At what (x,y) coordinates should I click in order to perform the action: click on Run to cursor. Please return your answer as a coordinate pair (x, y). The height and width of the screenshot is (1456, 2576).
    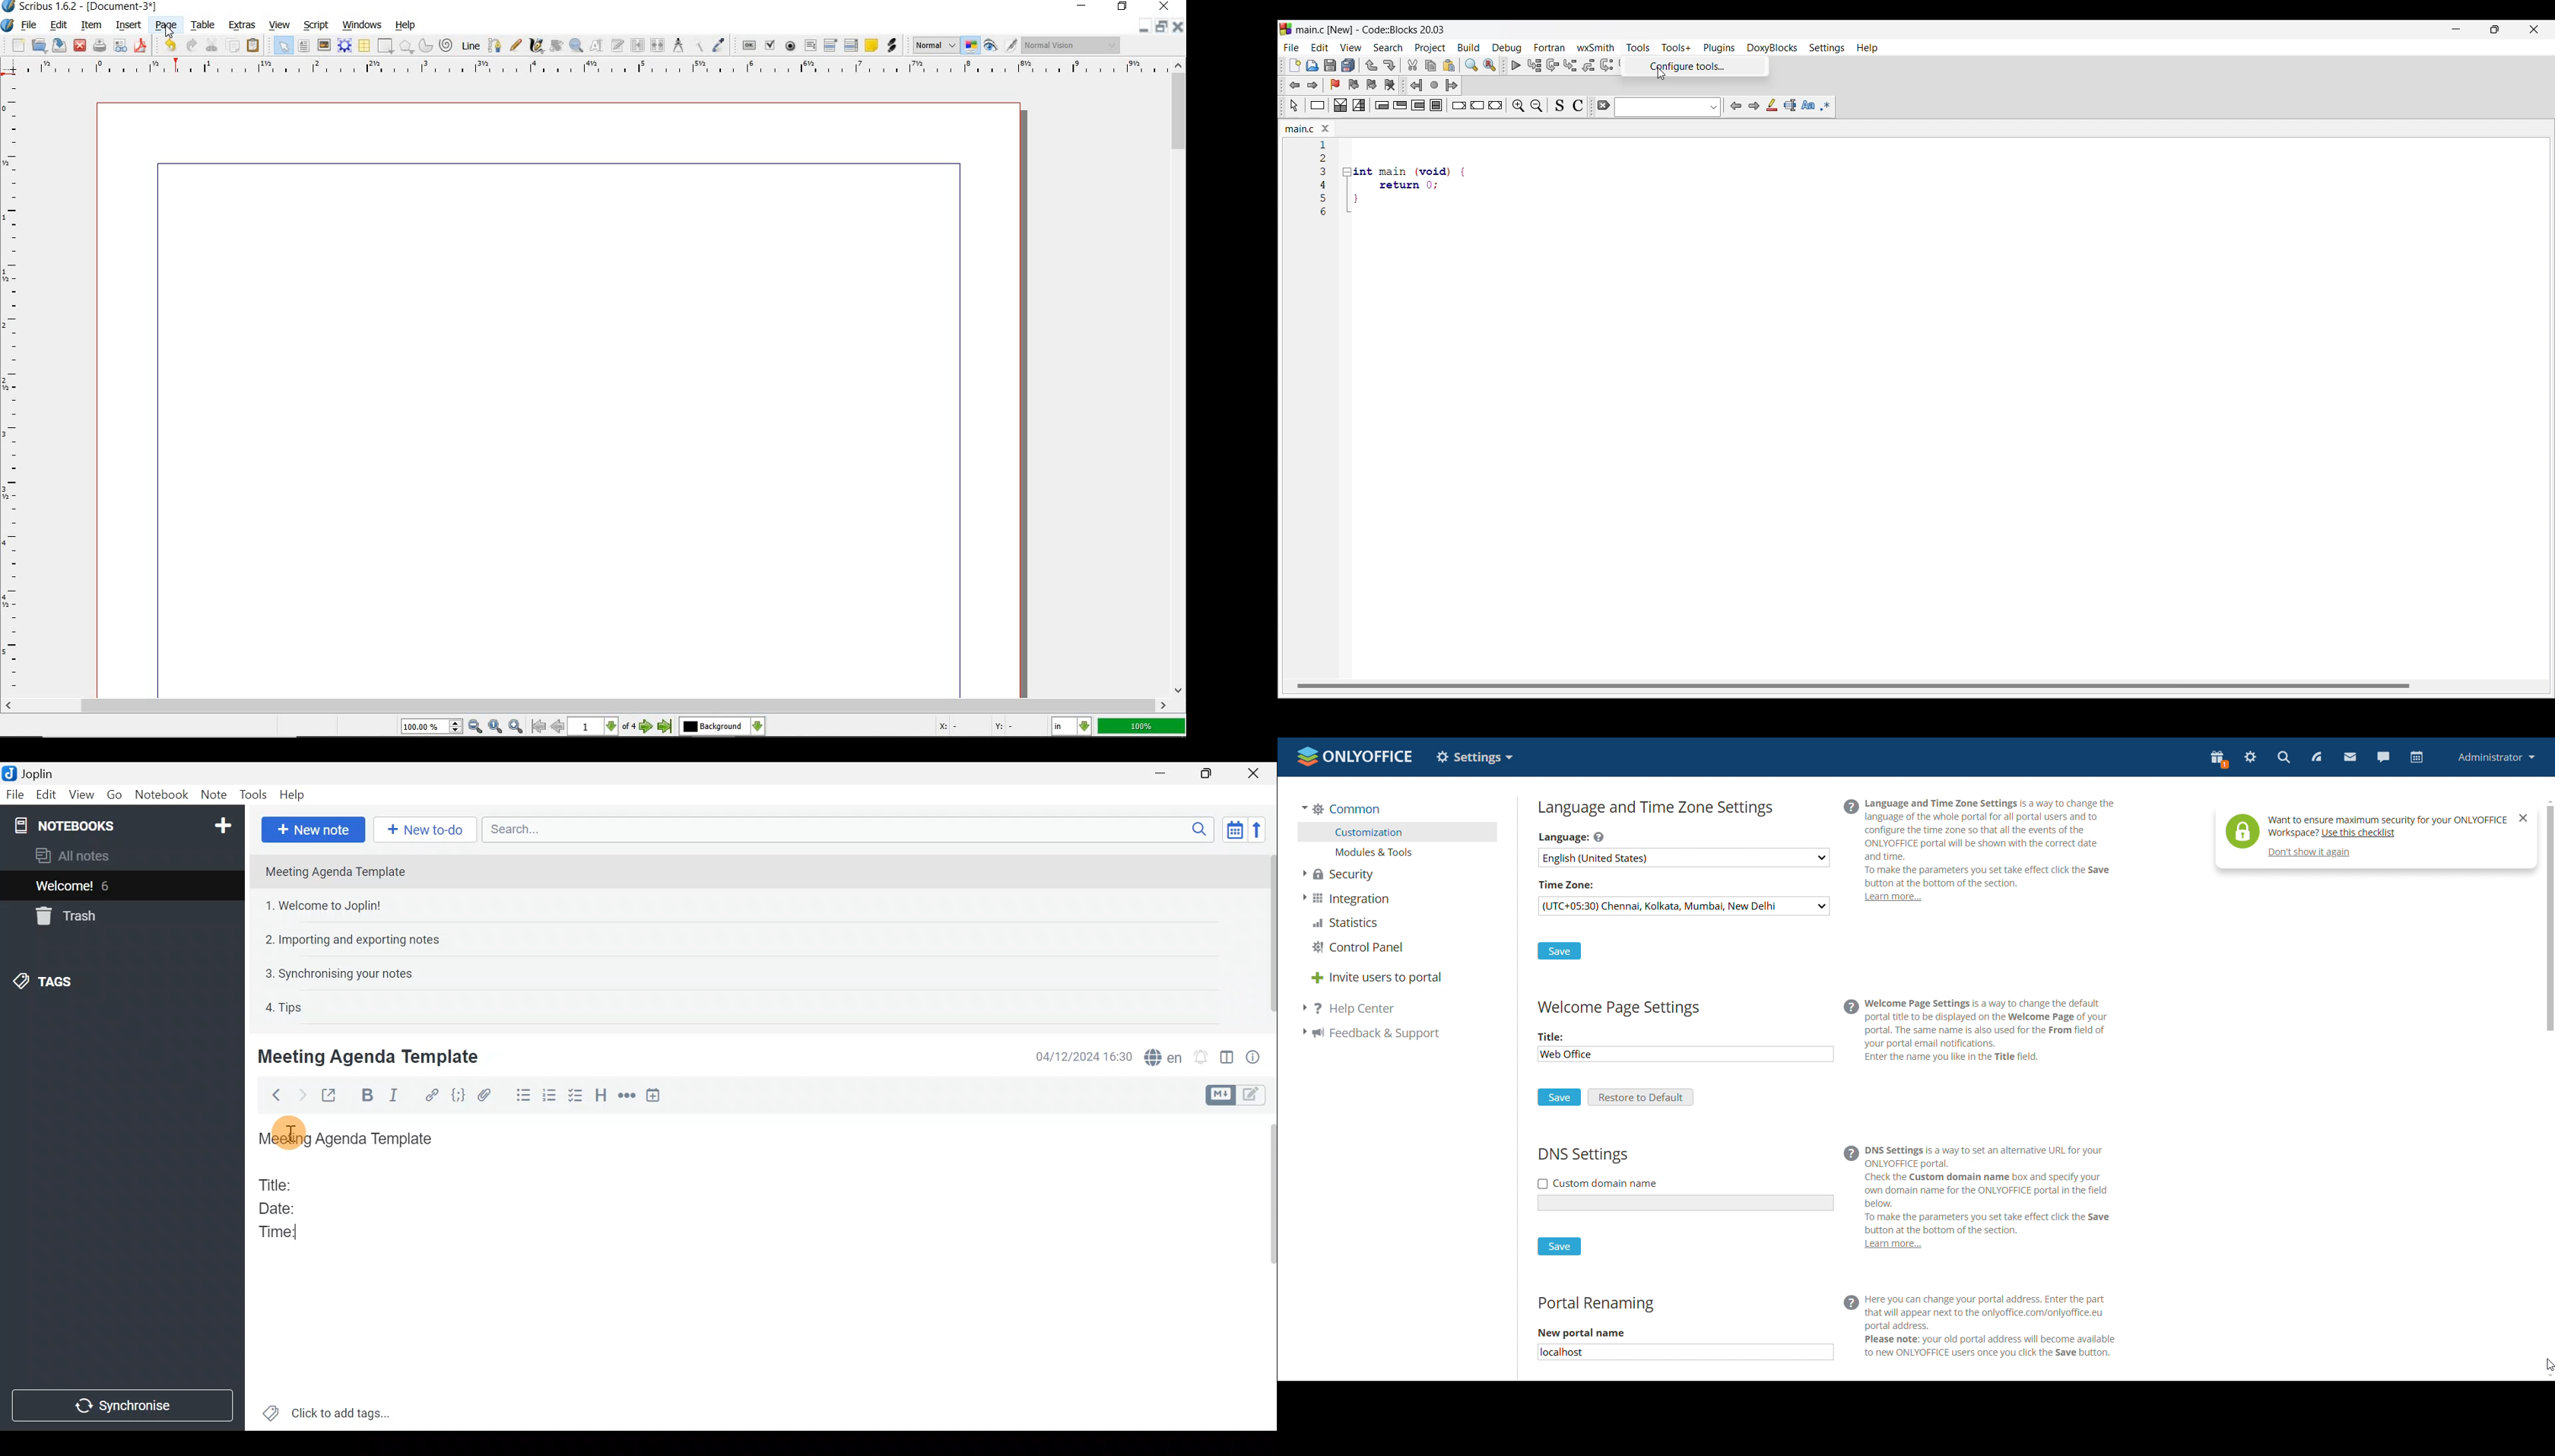
    Looking at the image, I should click on (1534, 66).